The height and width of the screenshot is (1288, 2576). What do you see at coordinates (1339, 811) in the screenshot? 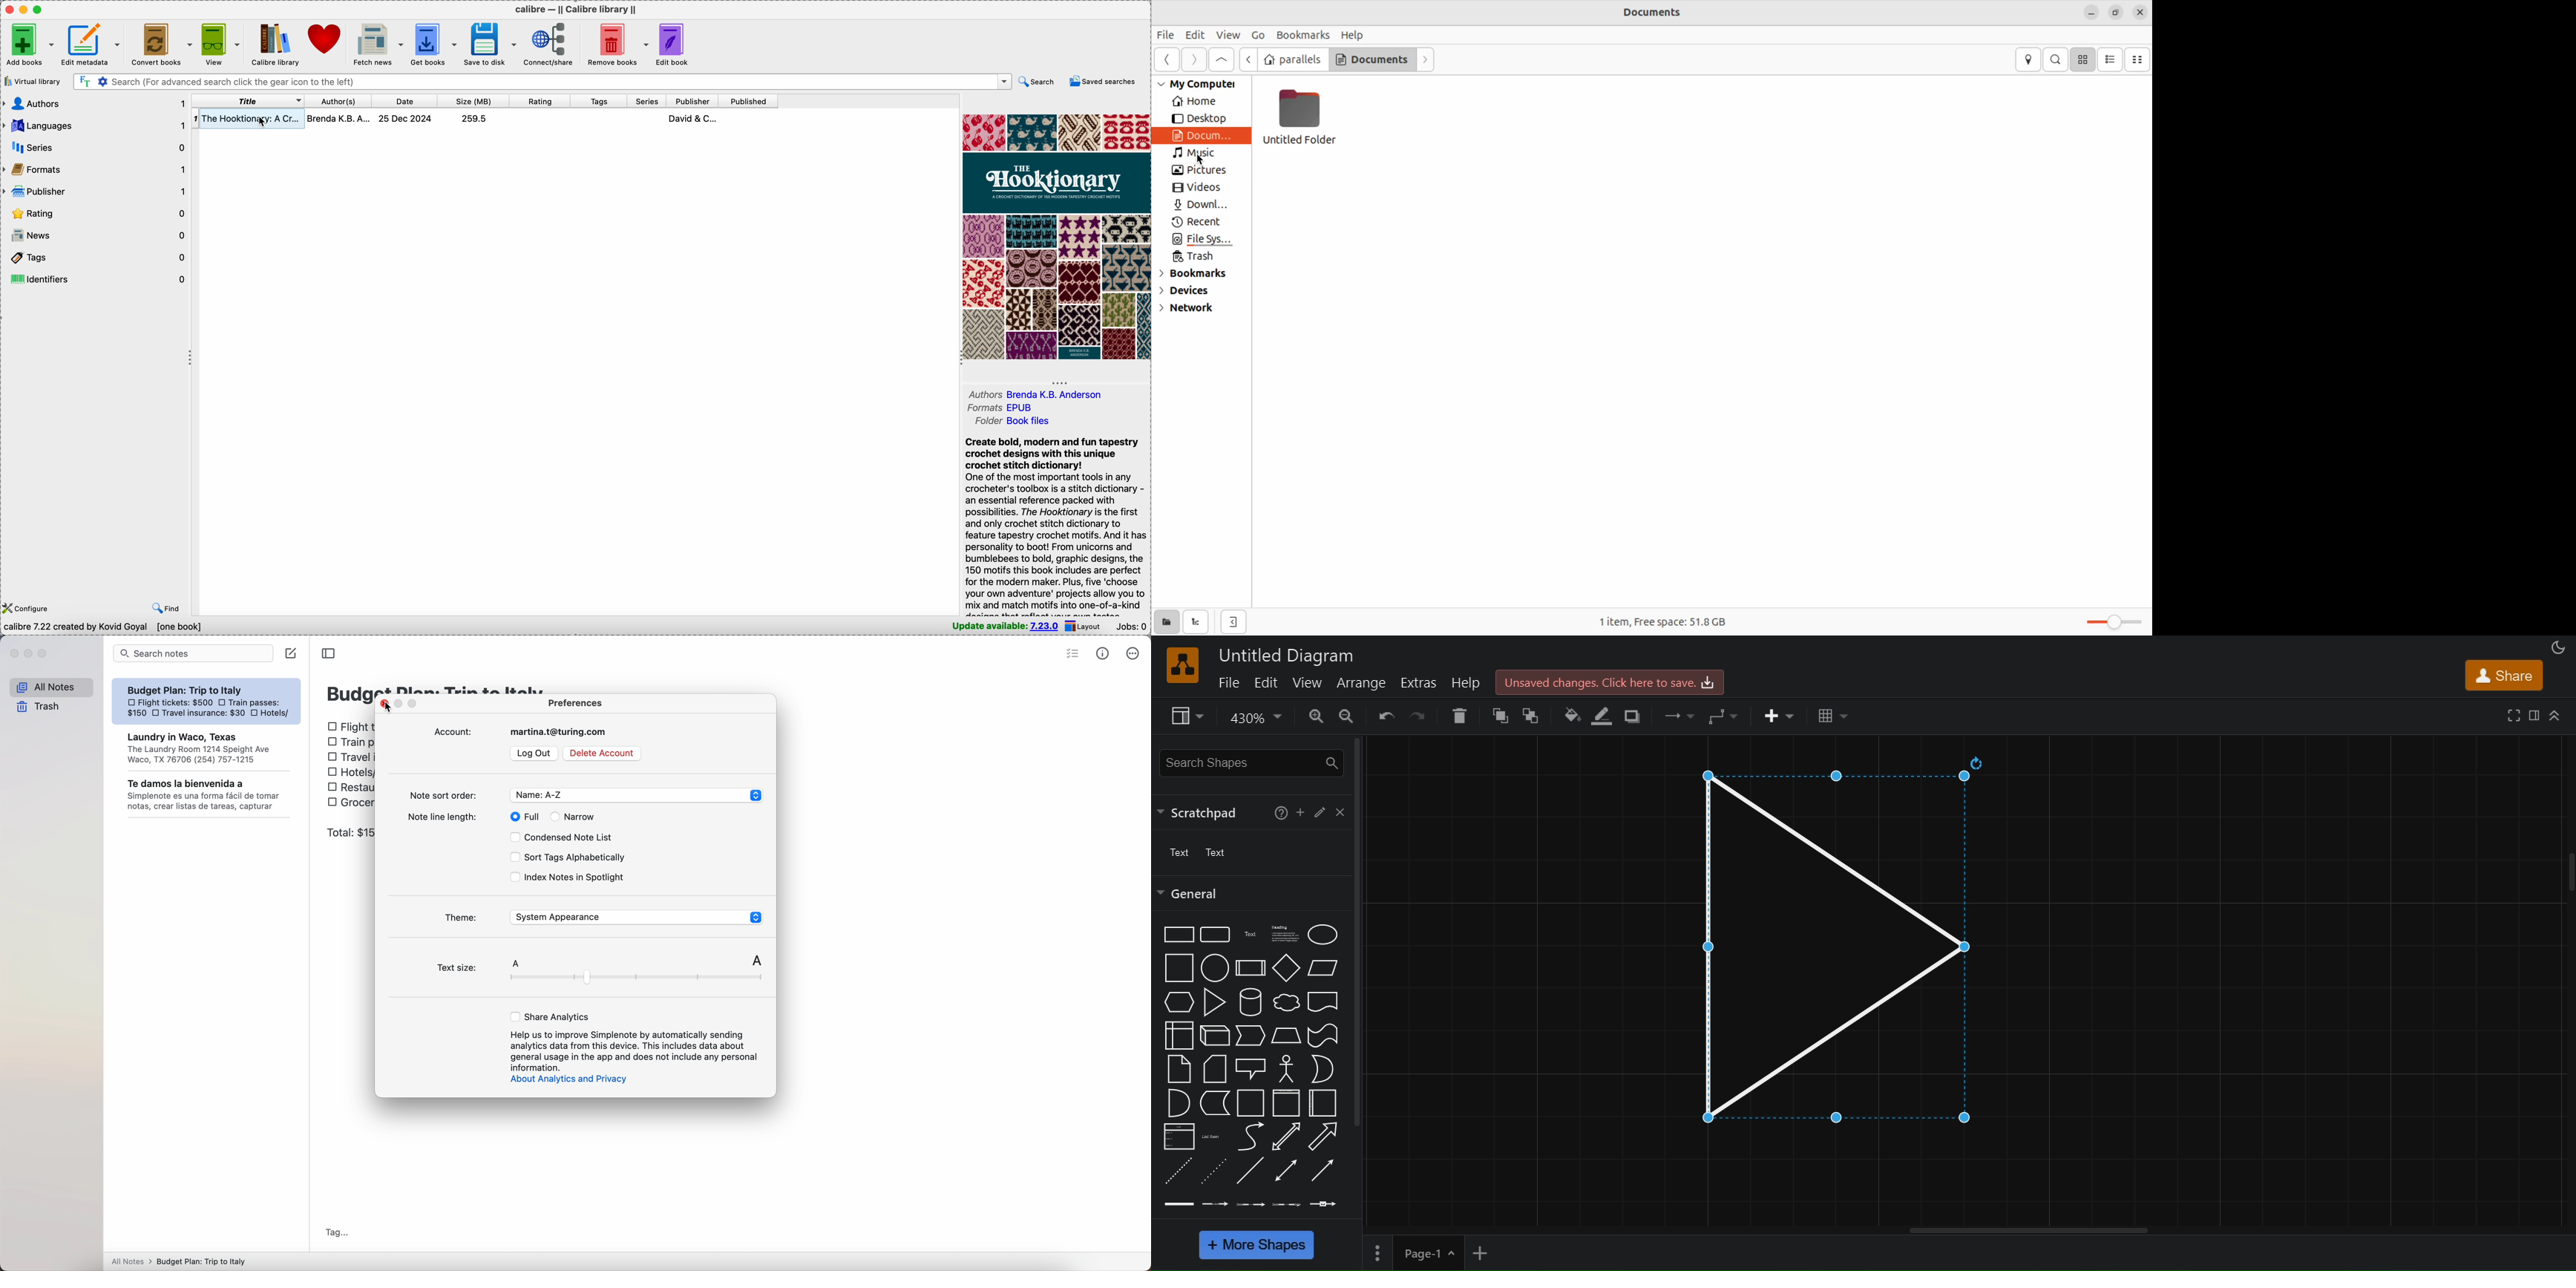
I see `close` at bounding box center [1339, 811].